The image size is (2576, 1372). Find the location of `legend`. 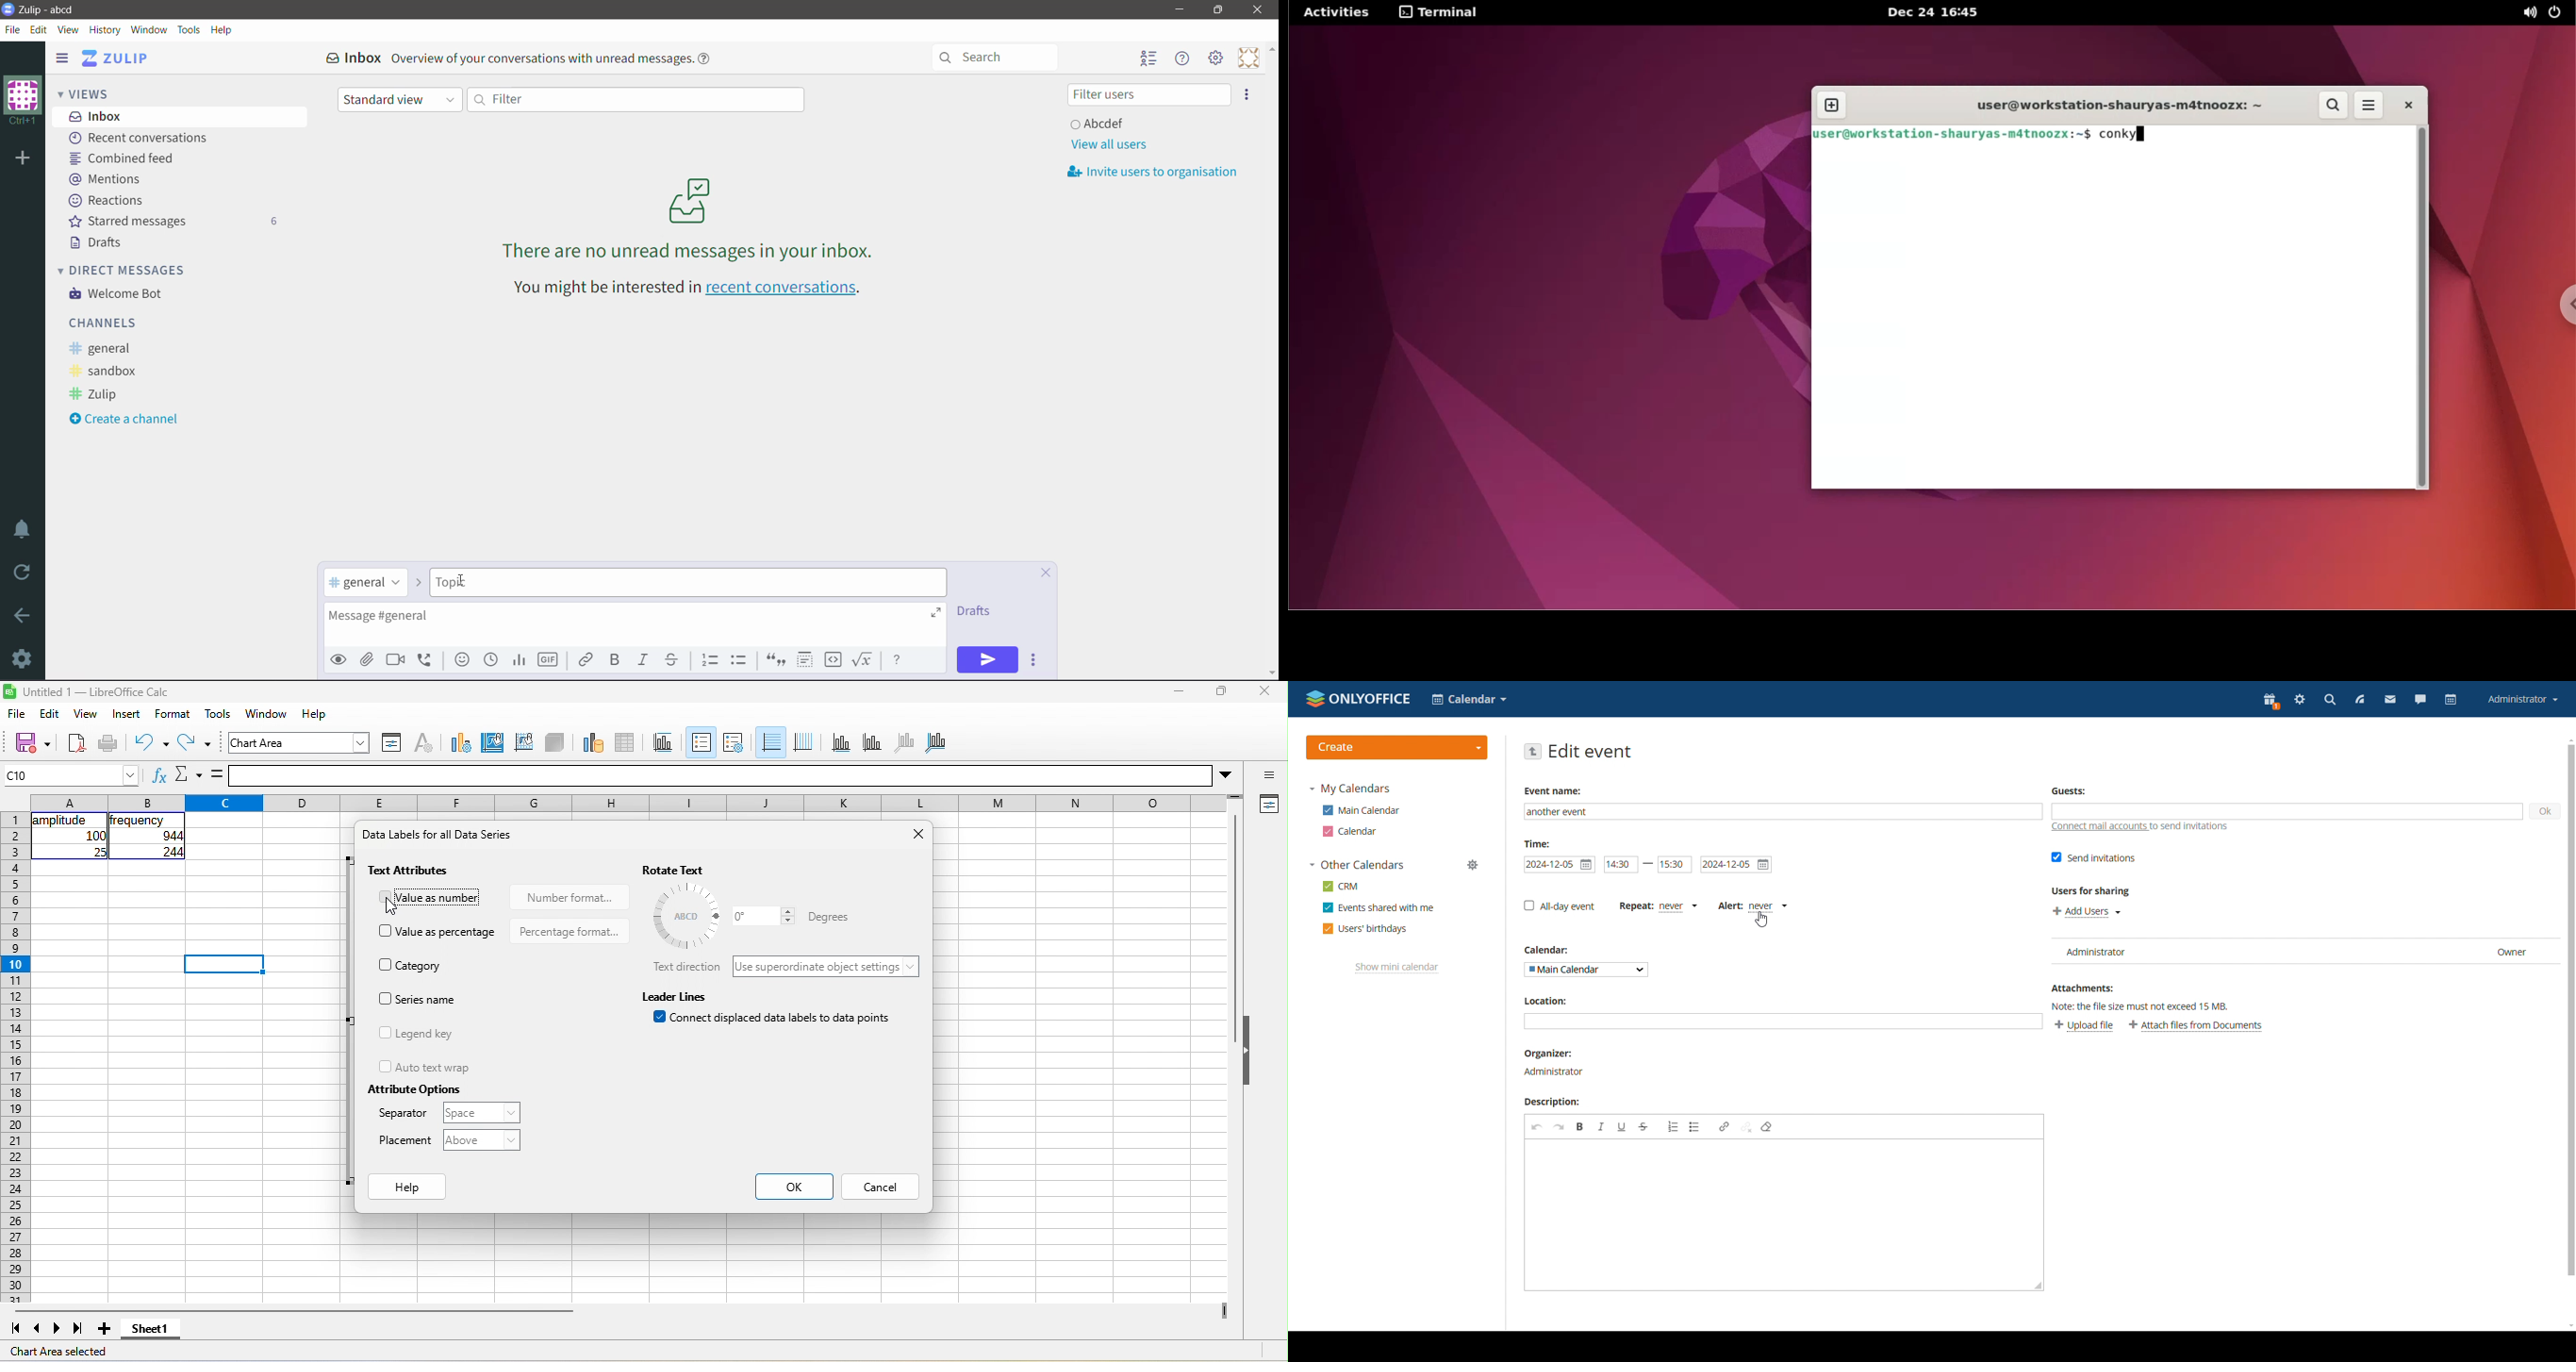

legend is located at coordinates (733, 742).